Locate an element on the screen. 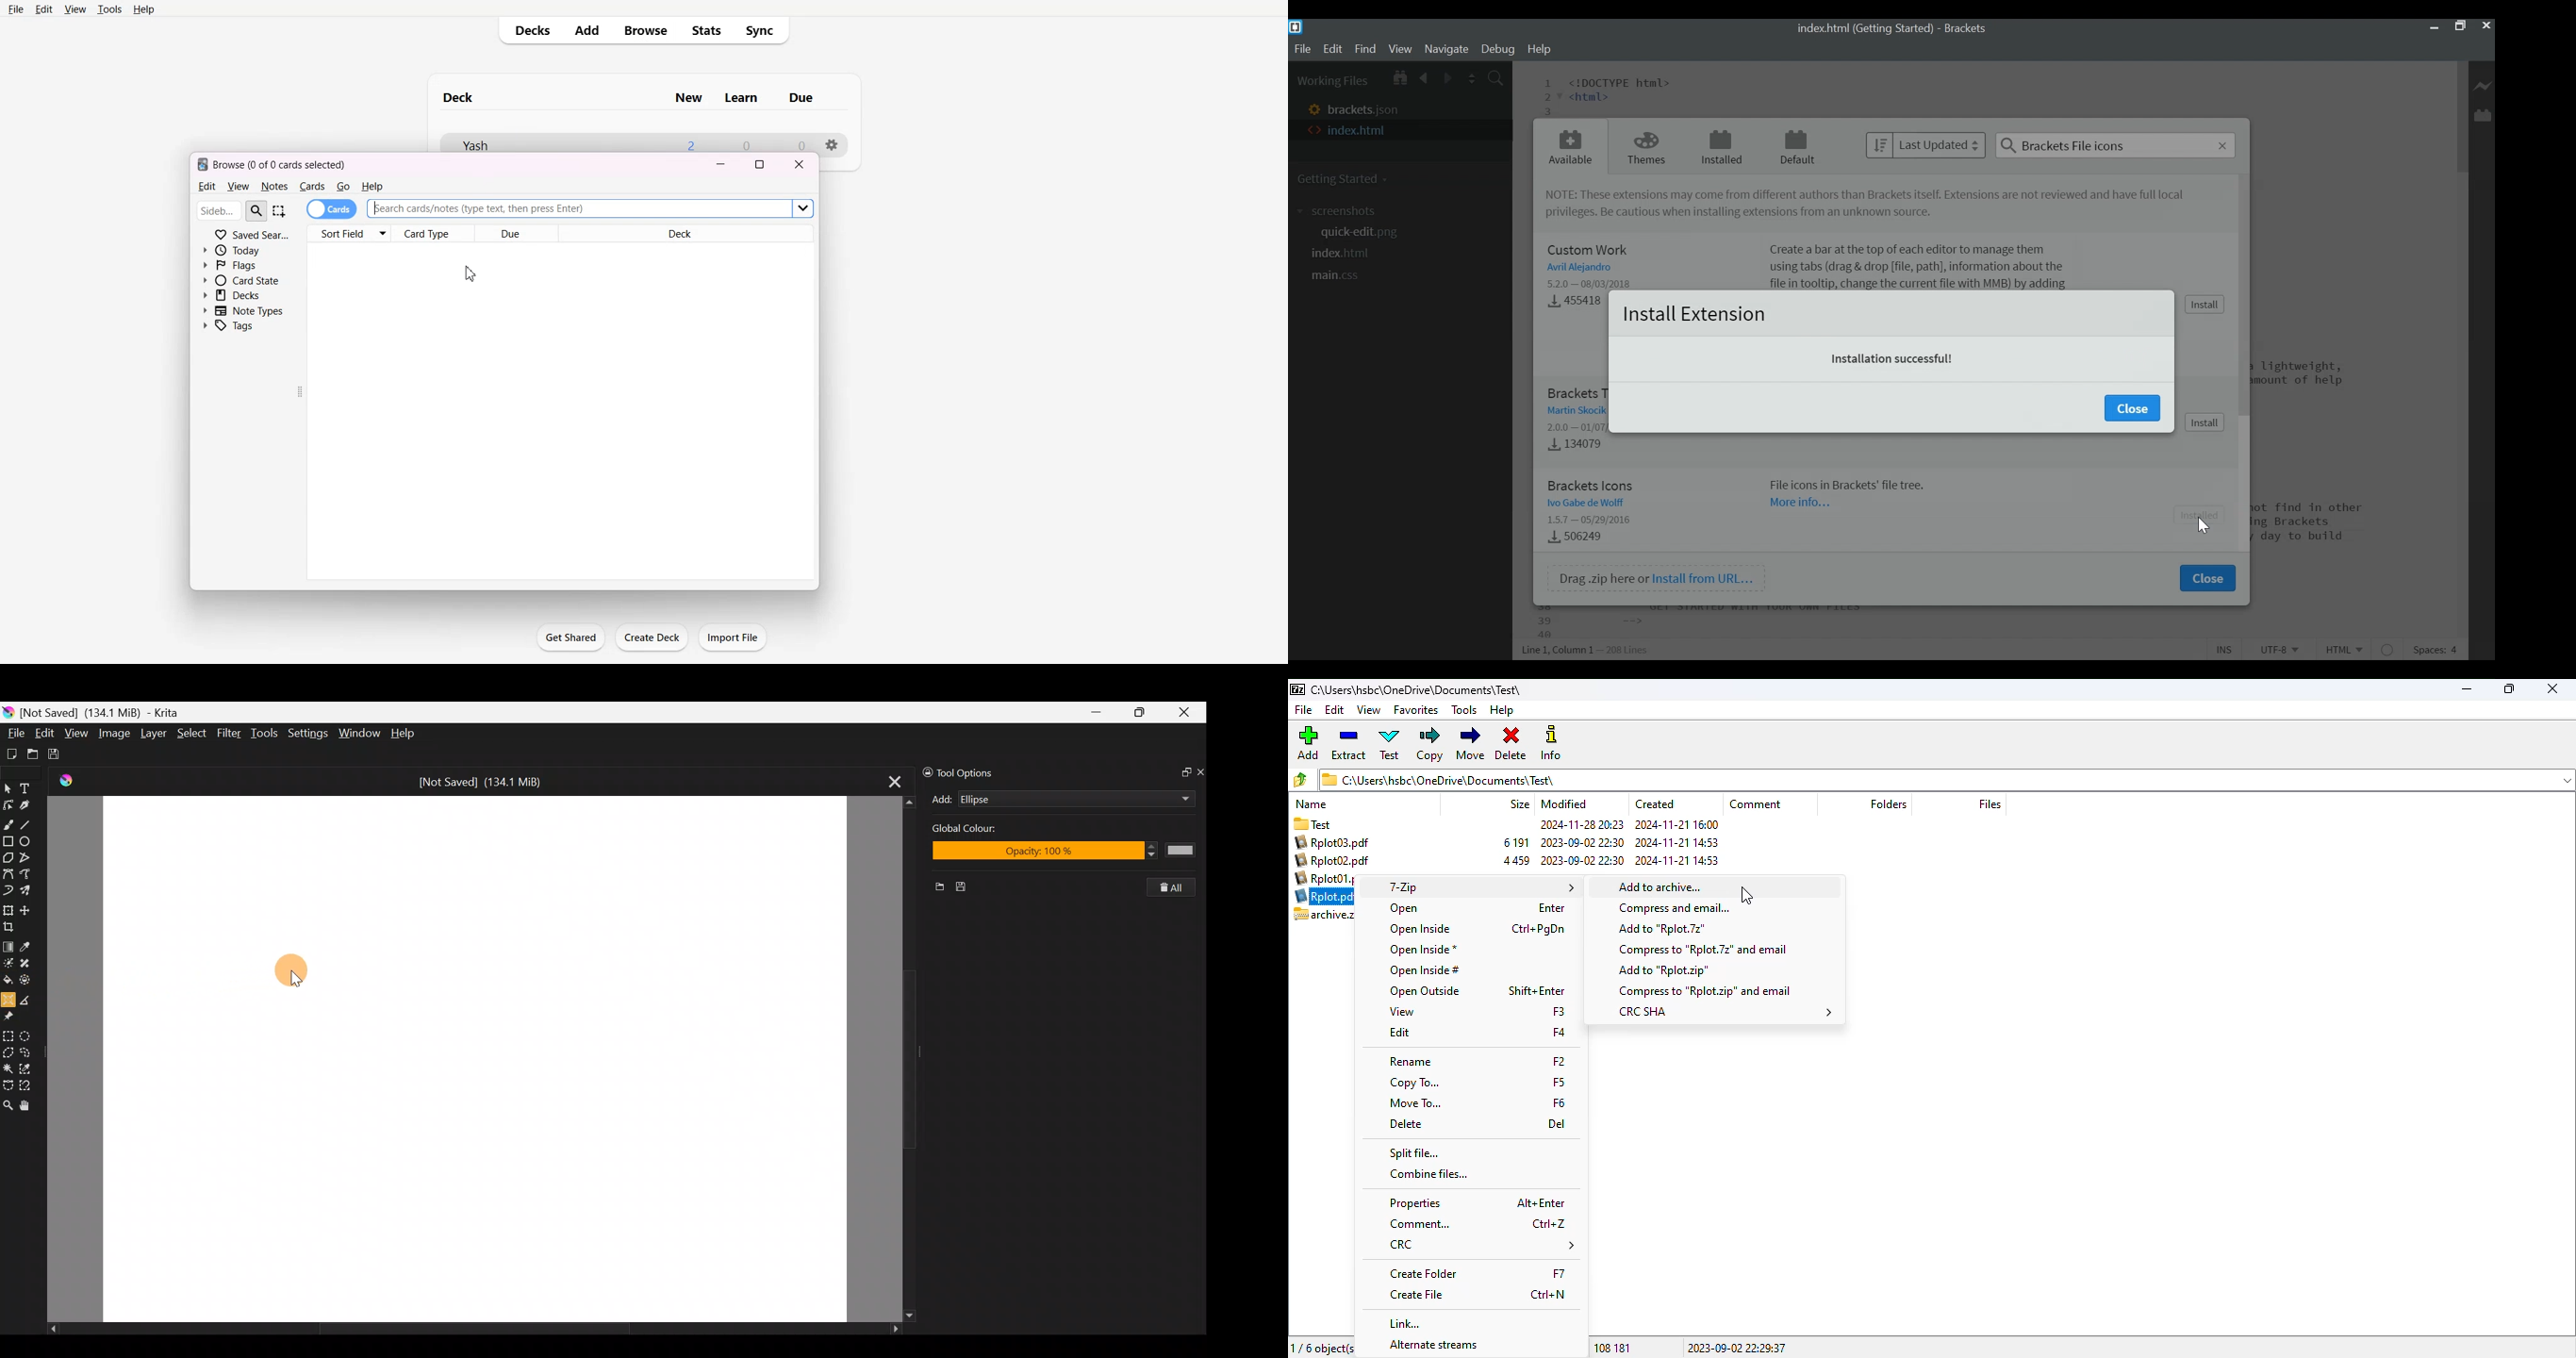  Image is located at coordinates (116, 732).